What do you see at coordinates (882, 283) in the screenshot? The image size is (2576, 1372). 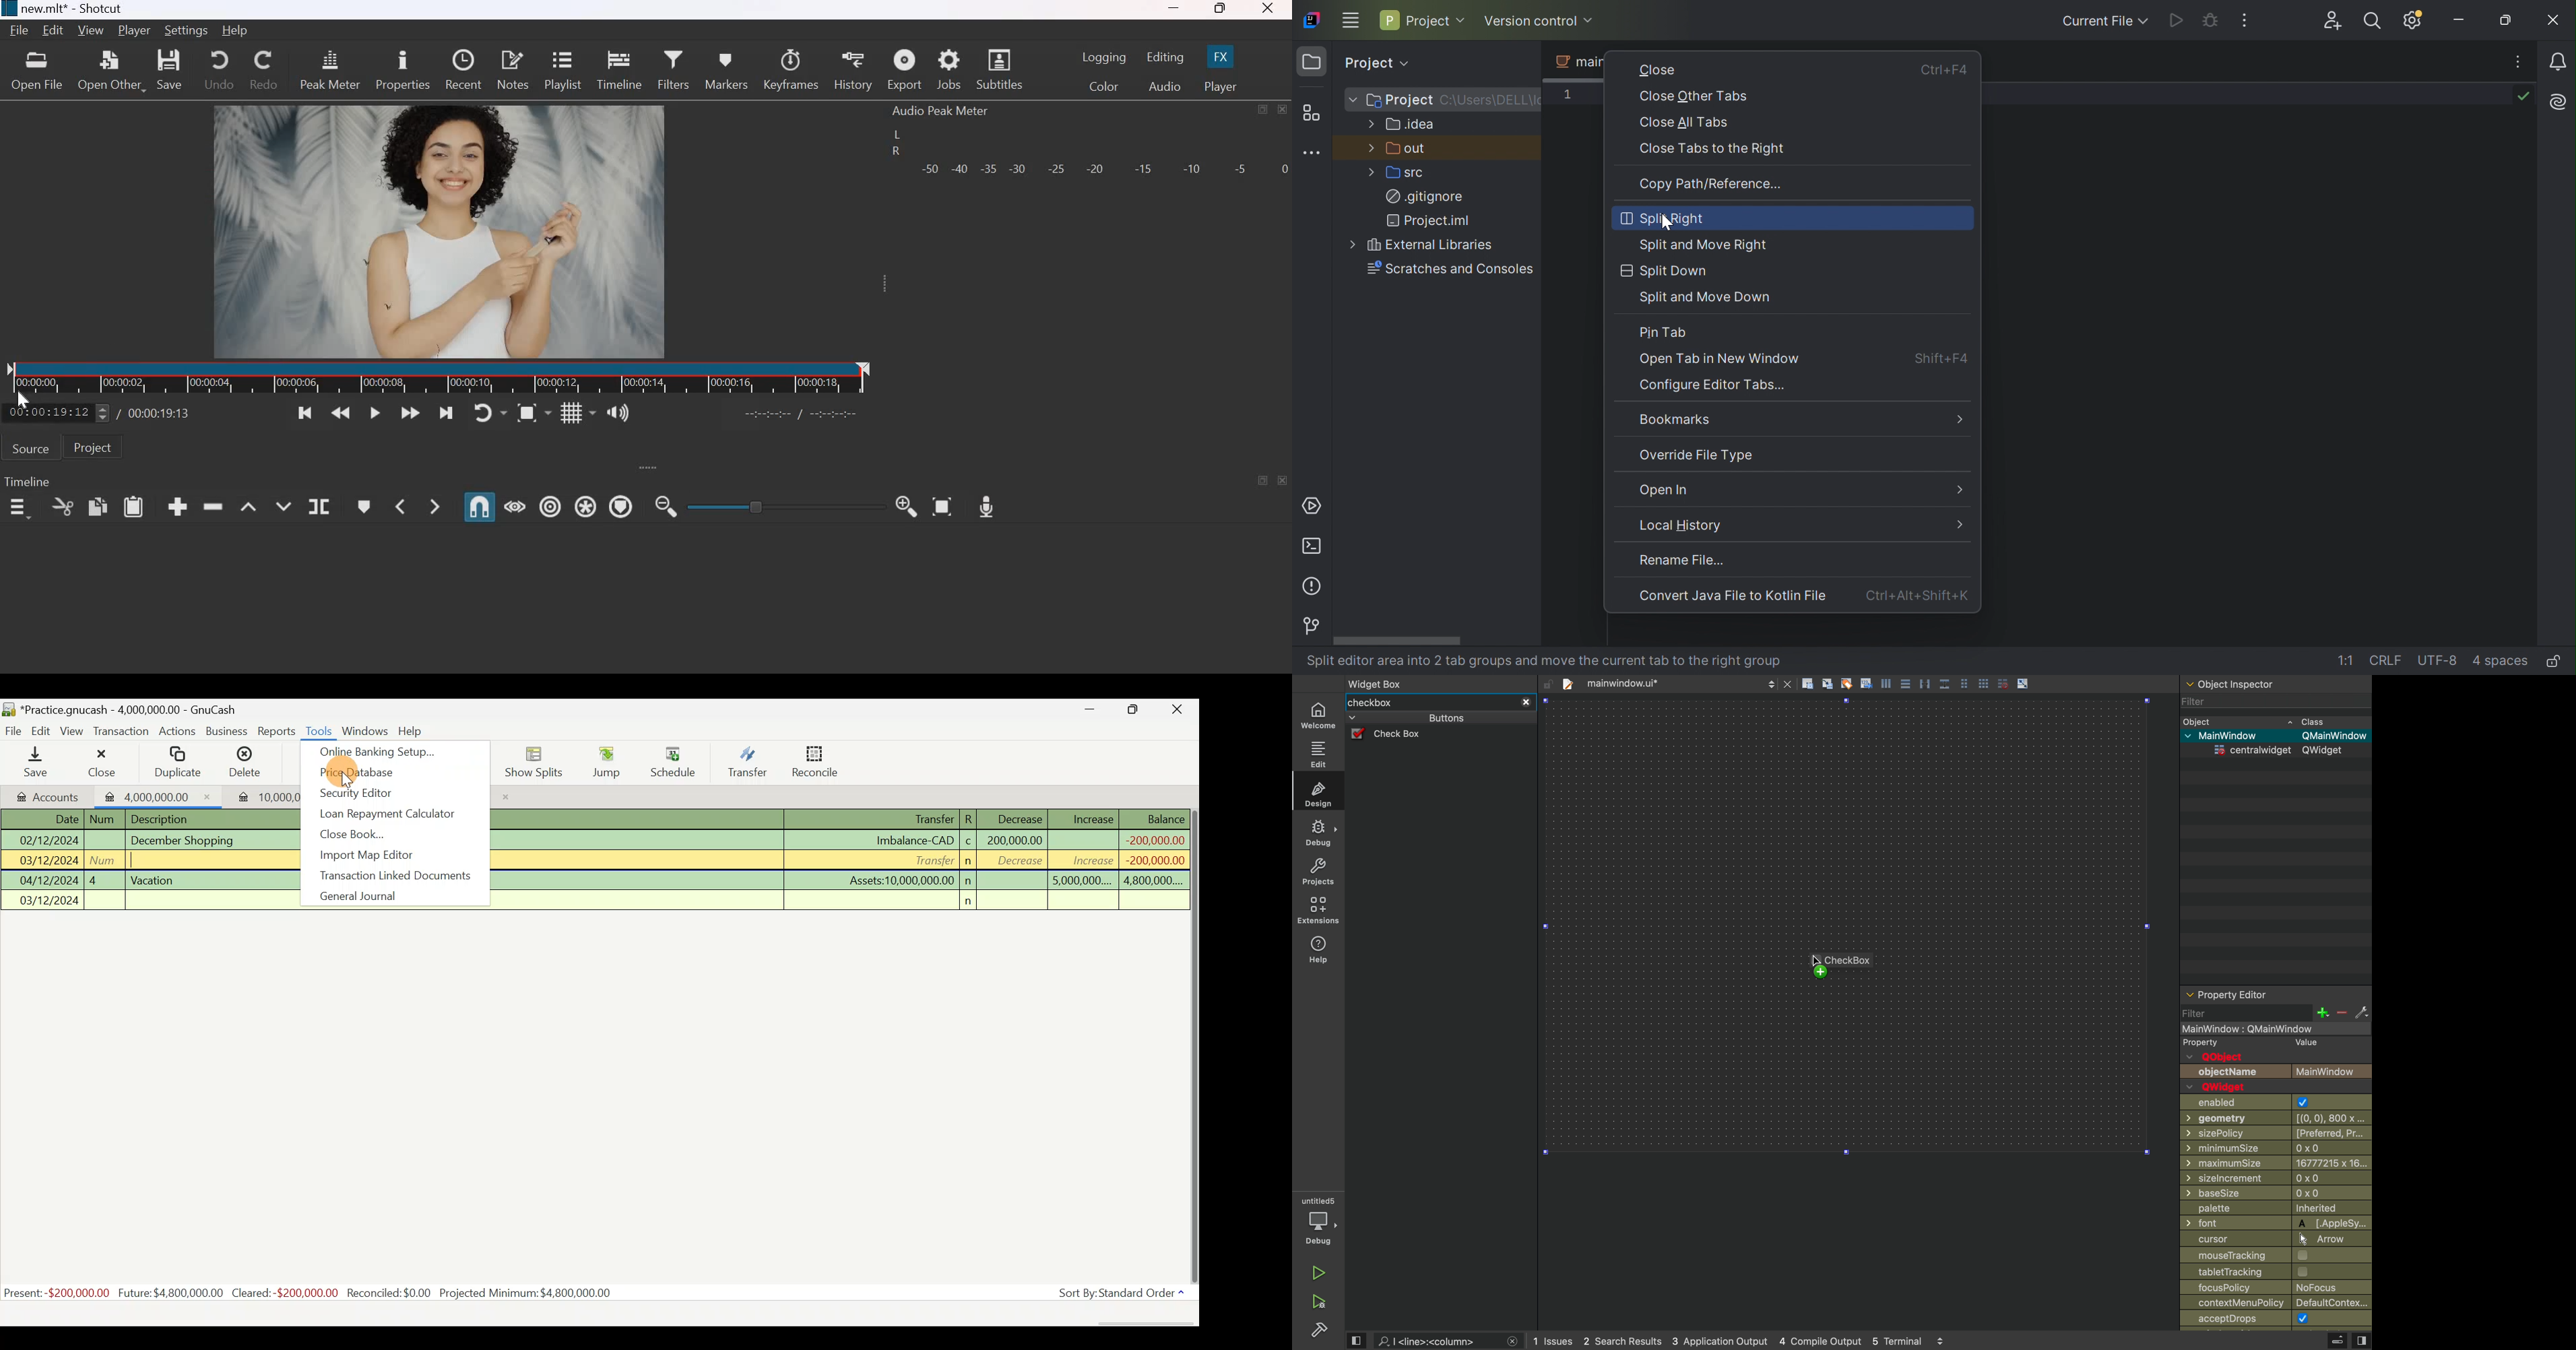 I see `Expand` at bounding box center [882, 283].